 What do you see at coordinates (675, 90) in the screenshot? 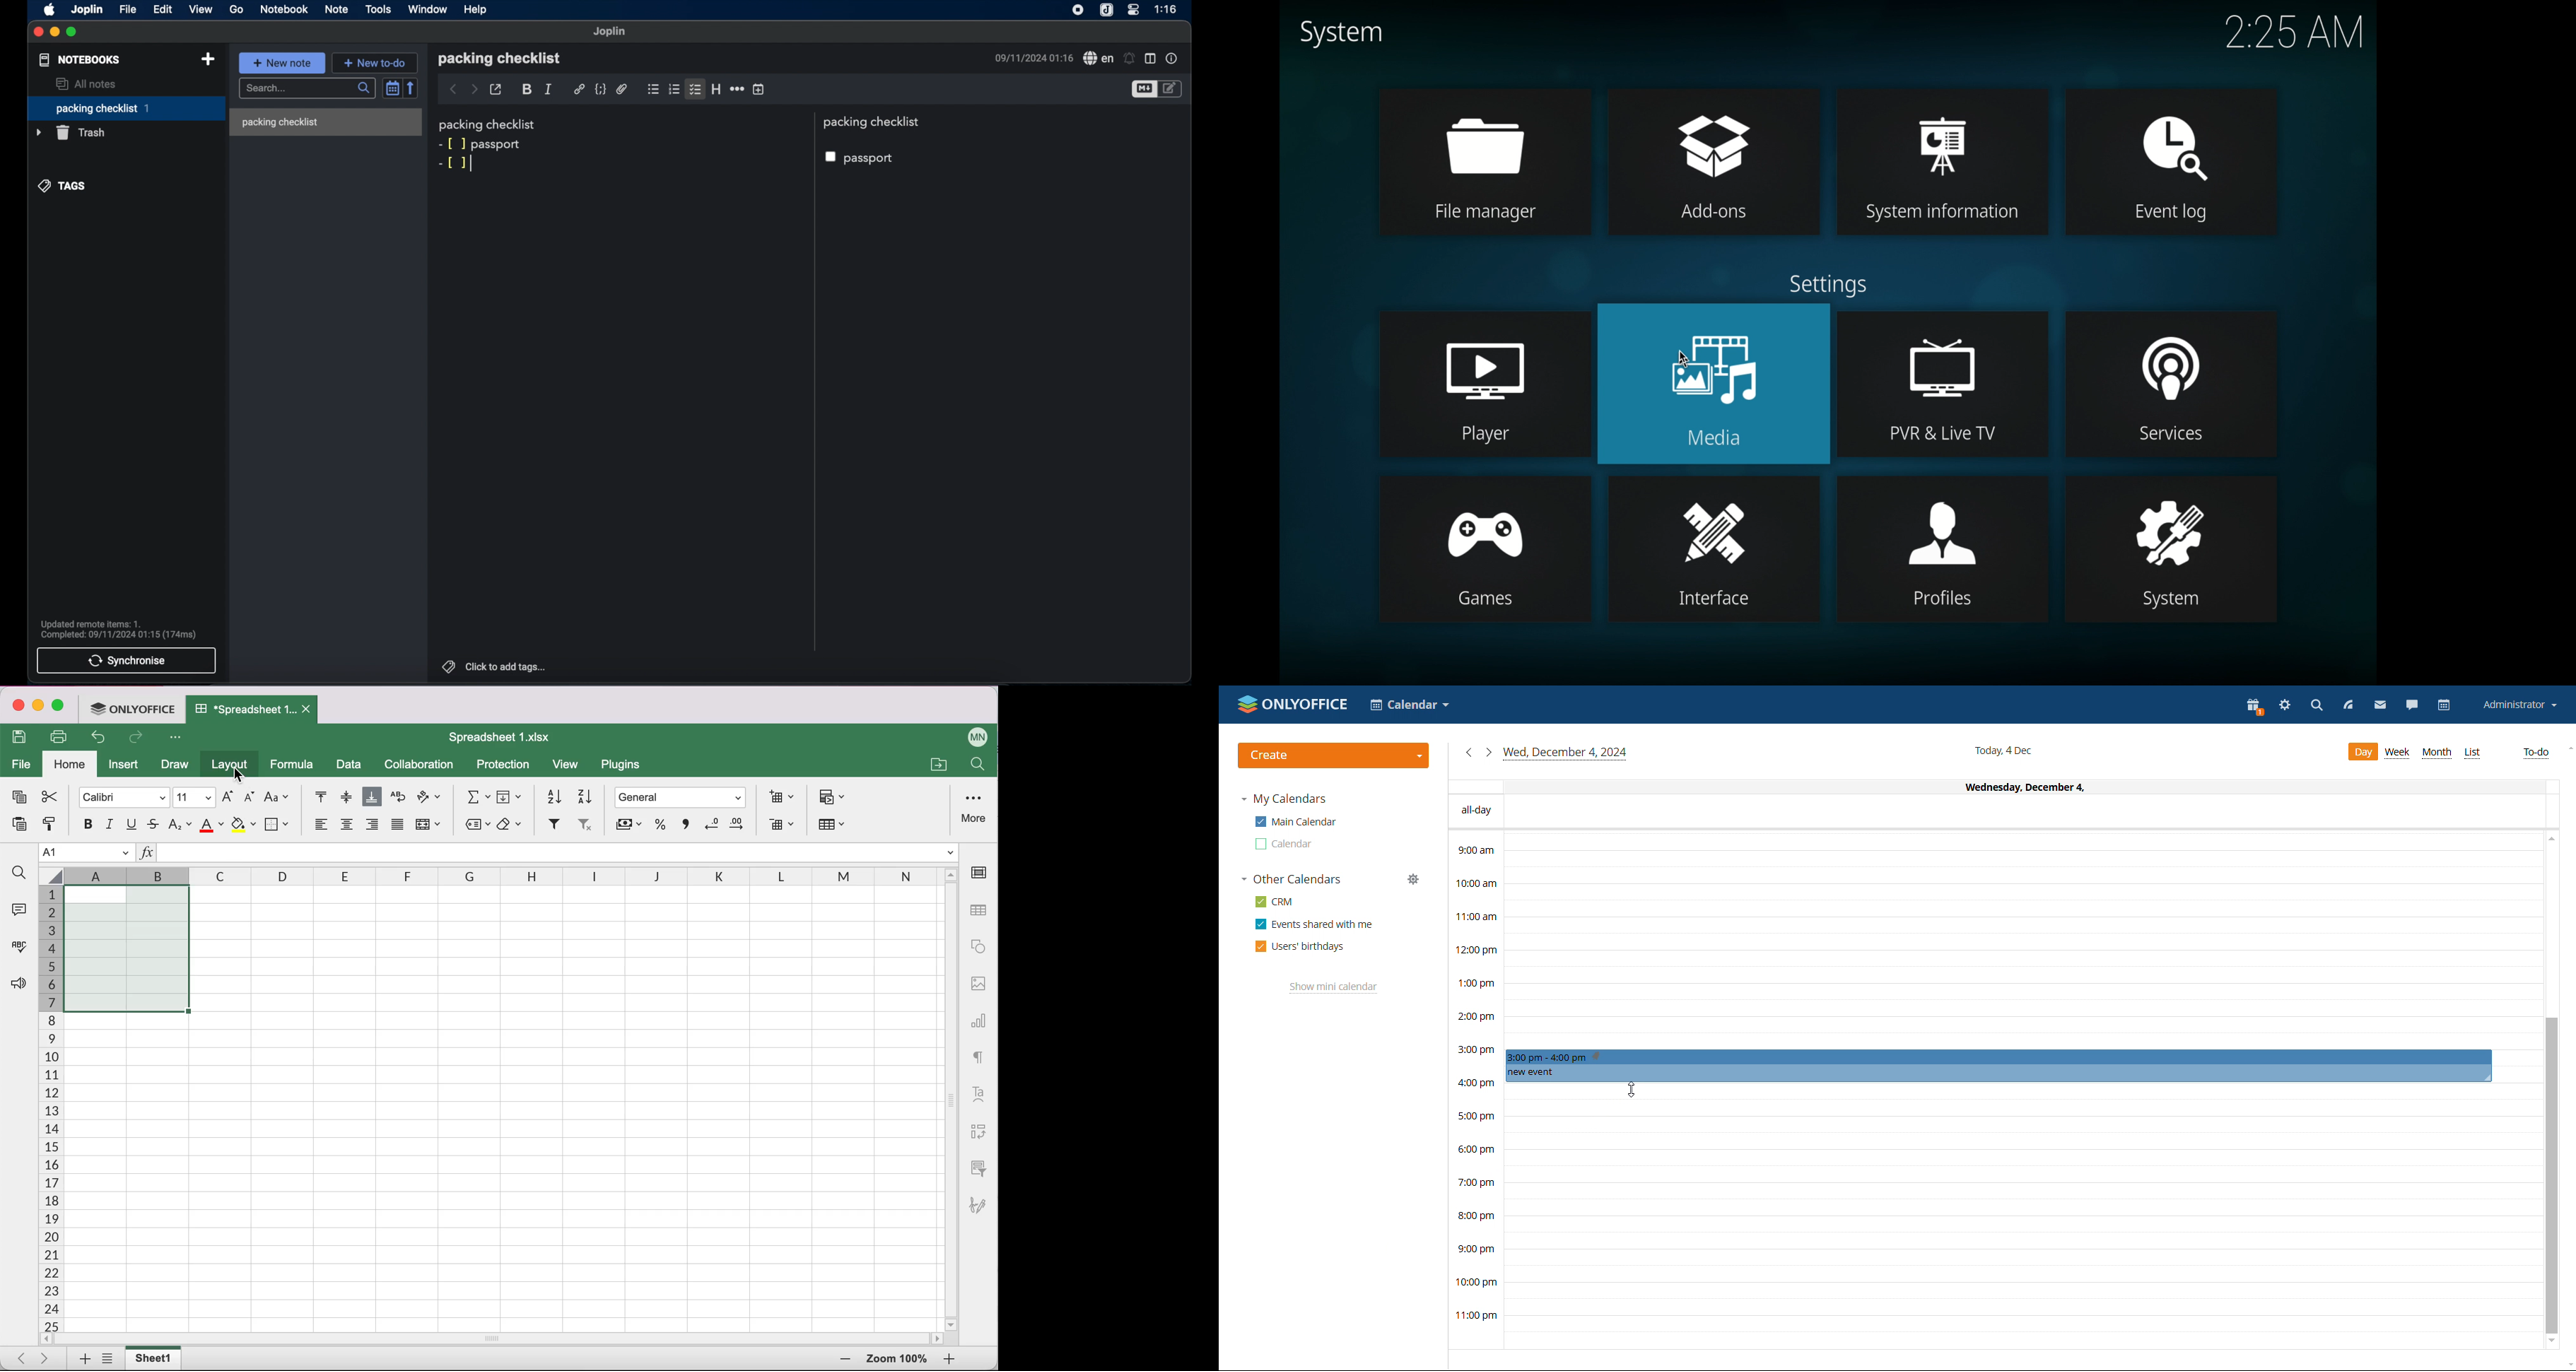
I see `numbered checklist` at bounding box center [675, 90].